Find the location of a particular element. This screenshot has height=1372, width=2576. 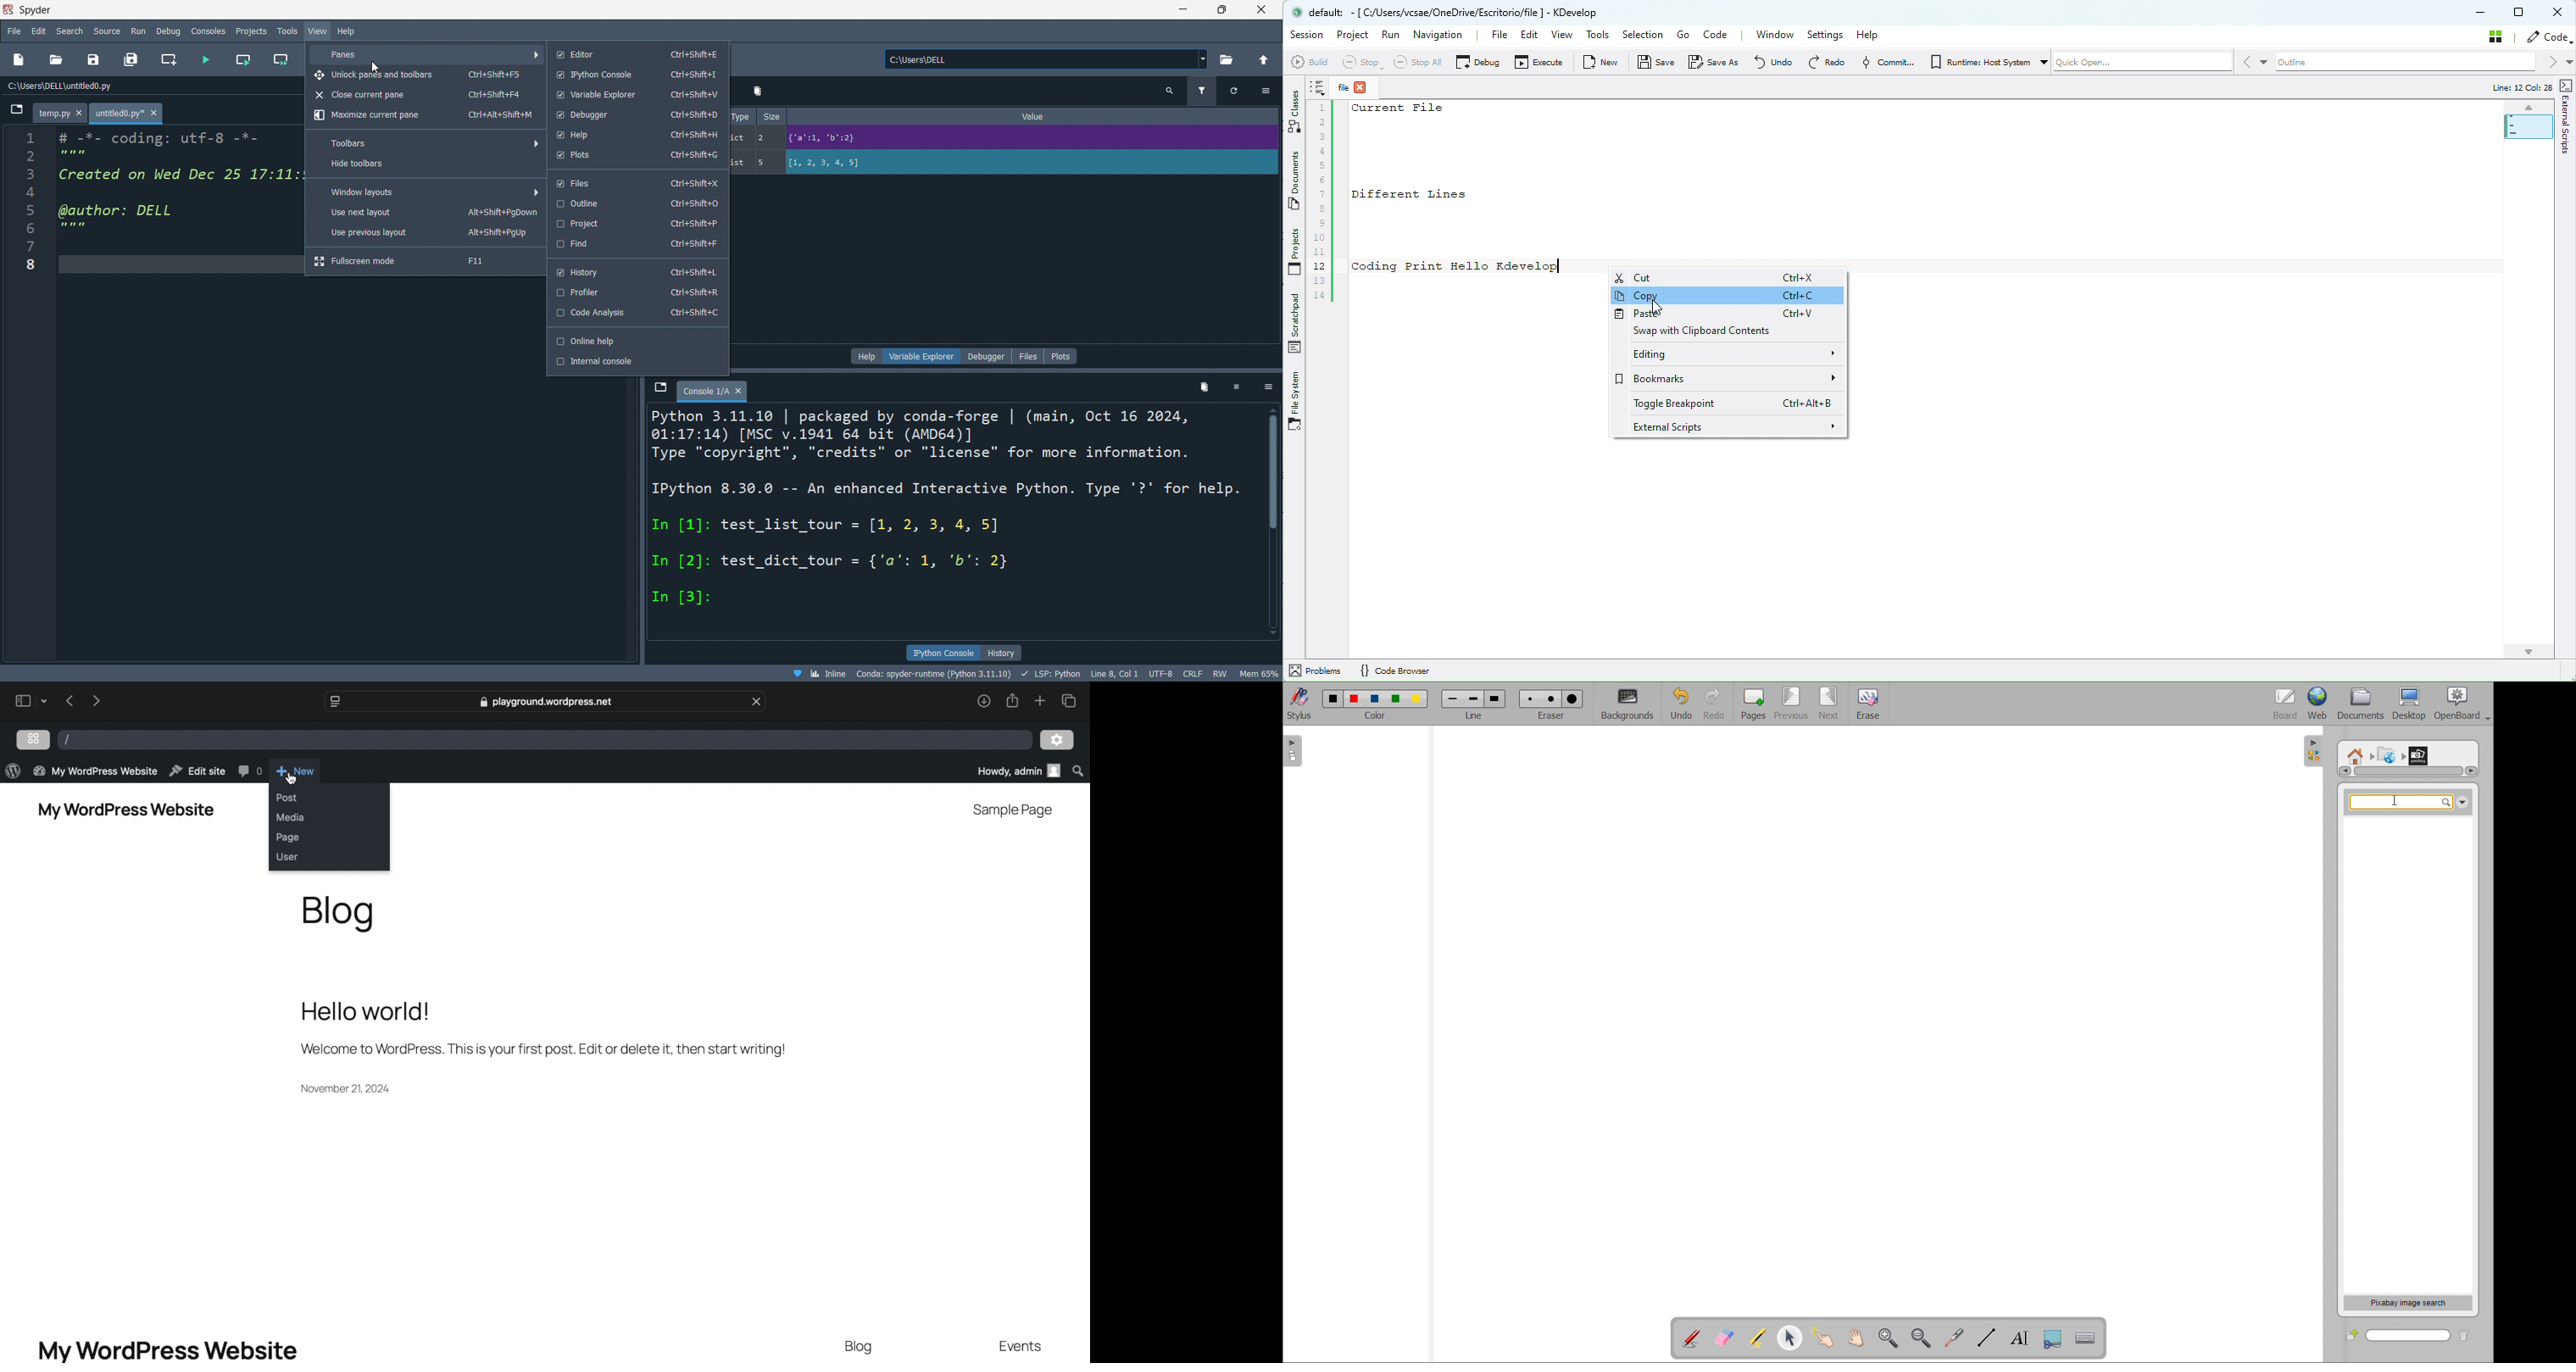

search is located at coordinates (1171, 92).